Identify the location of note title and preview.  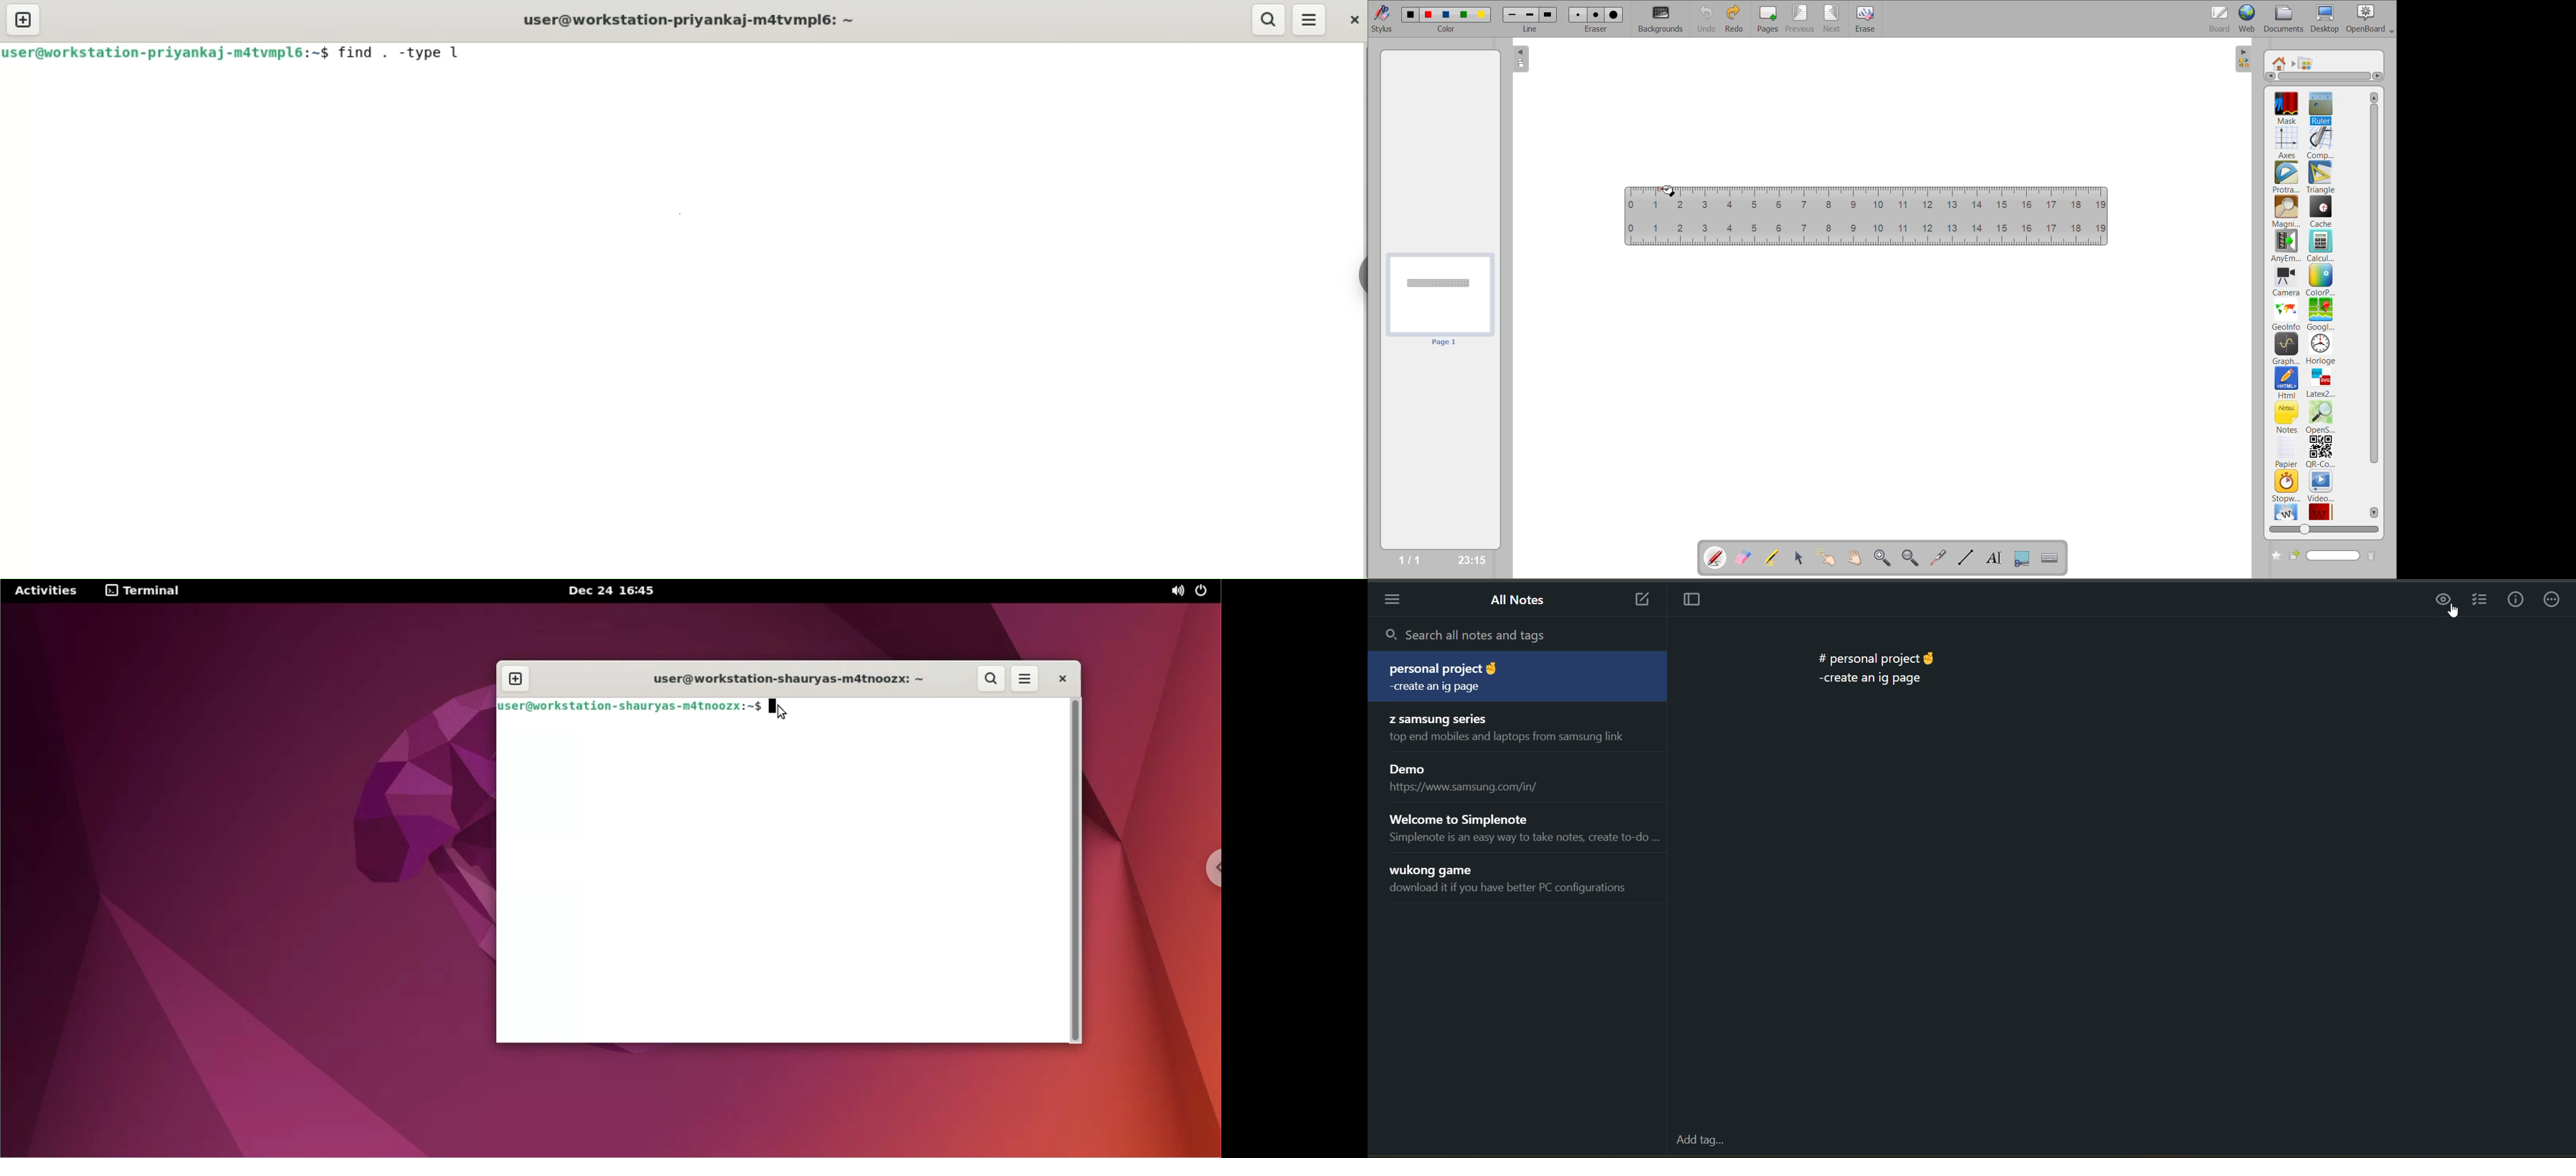
(1514, 729).